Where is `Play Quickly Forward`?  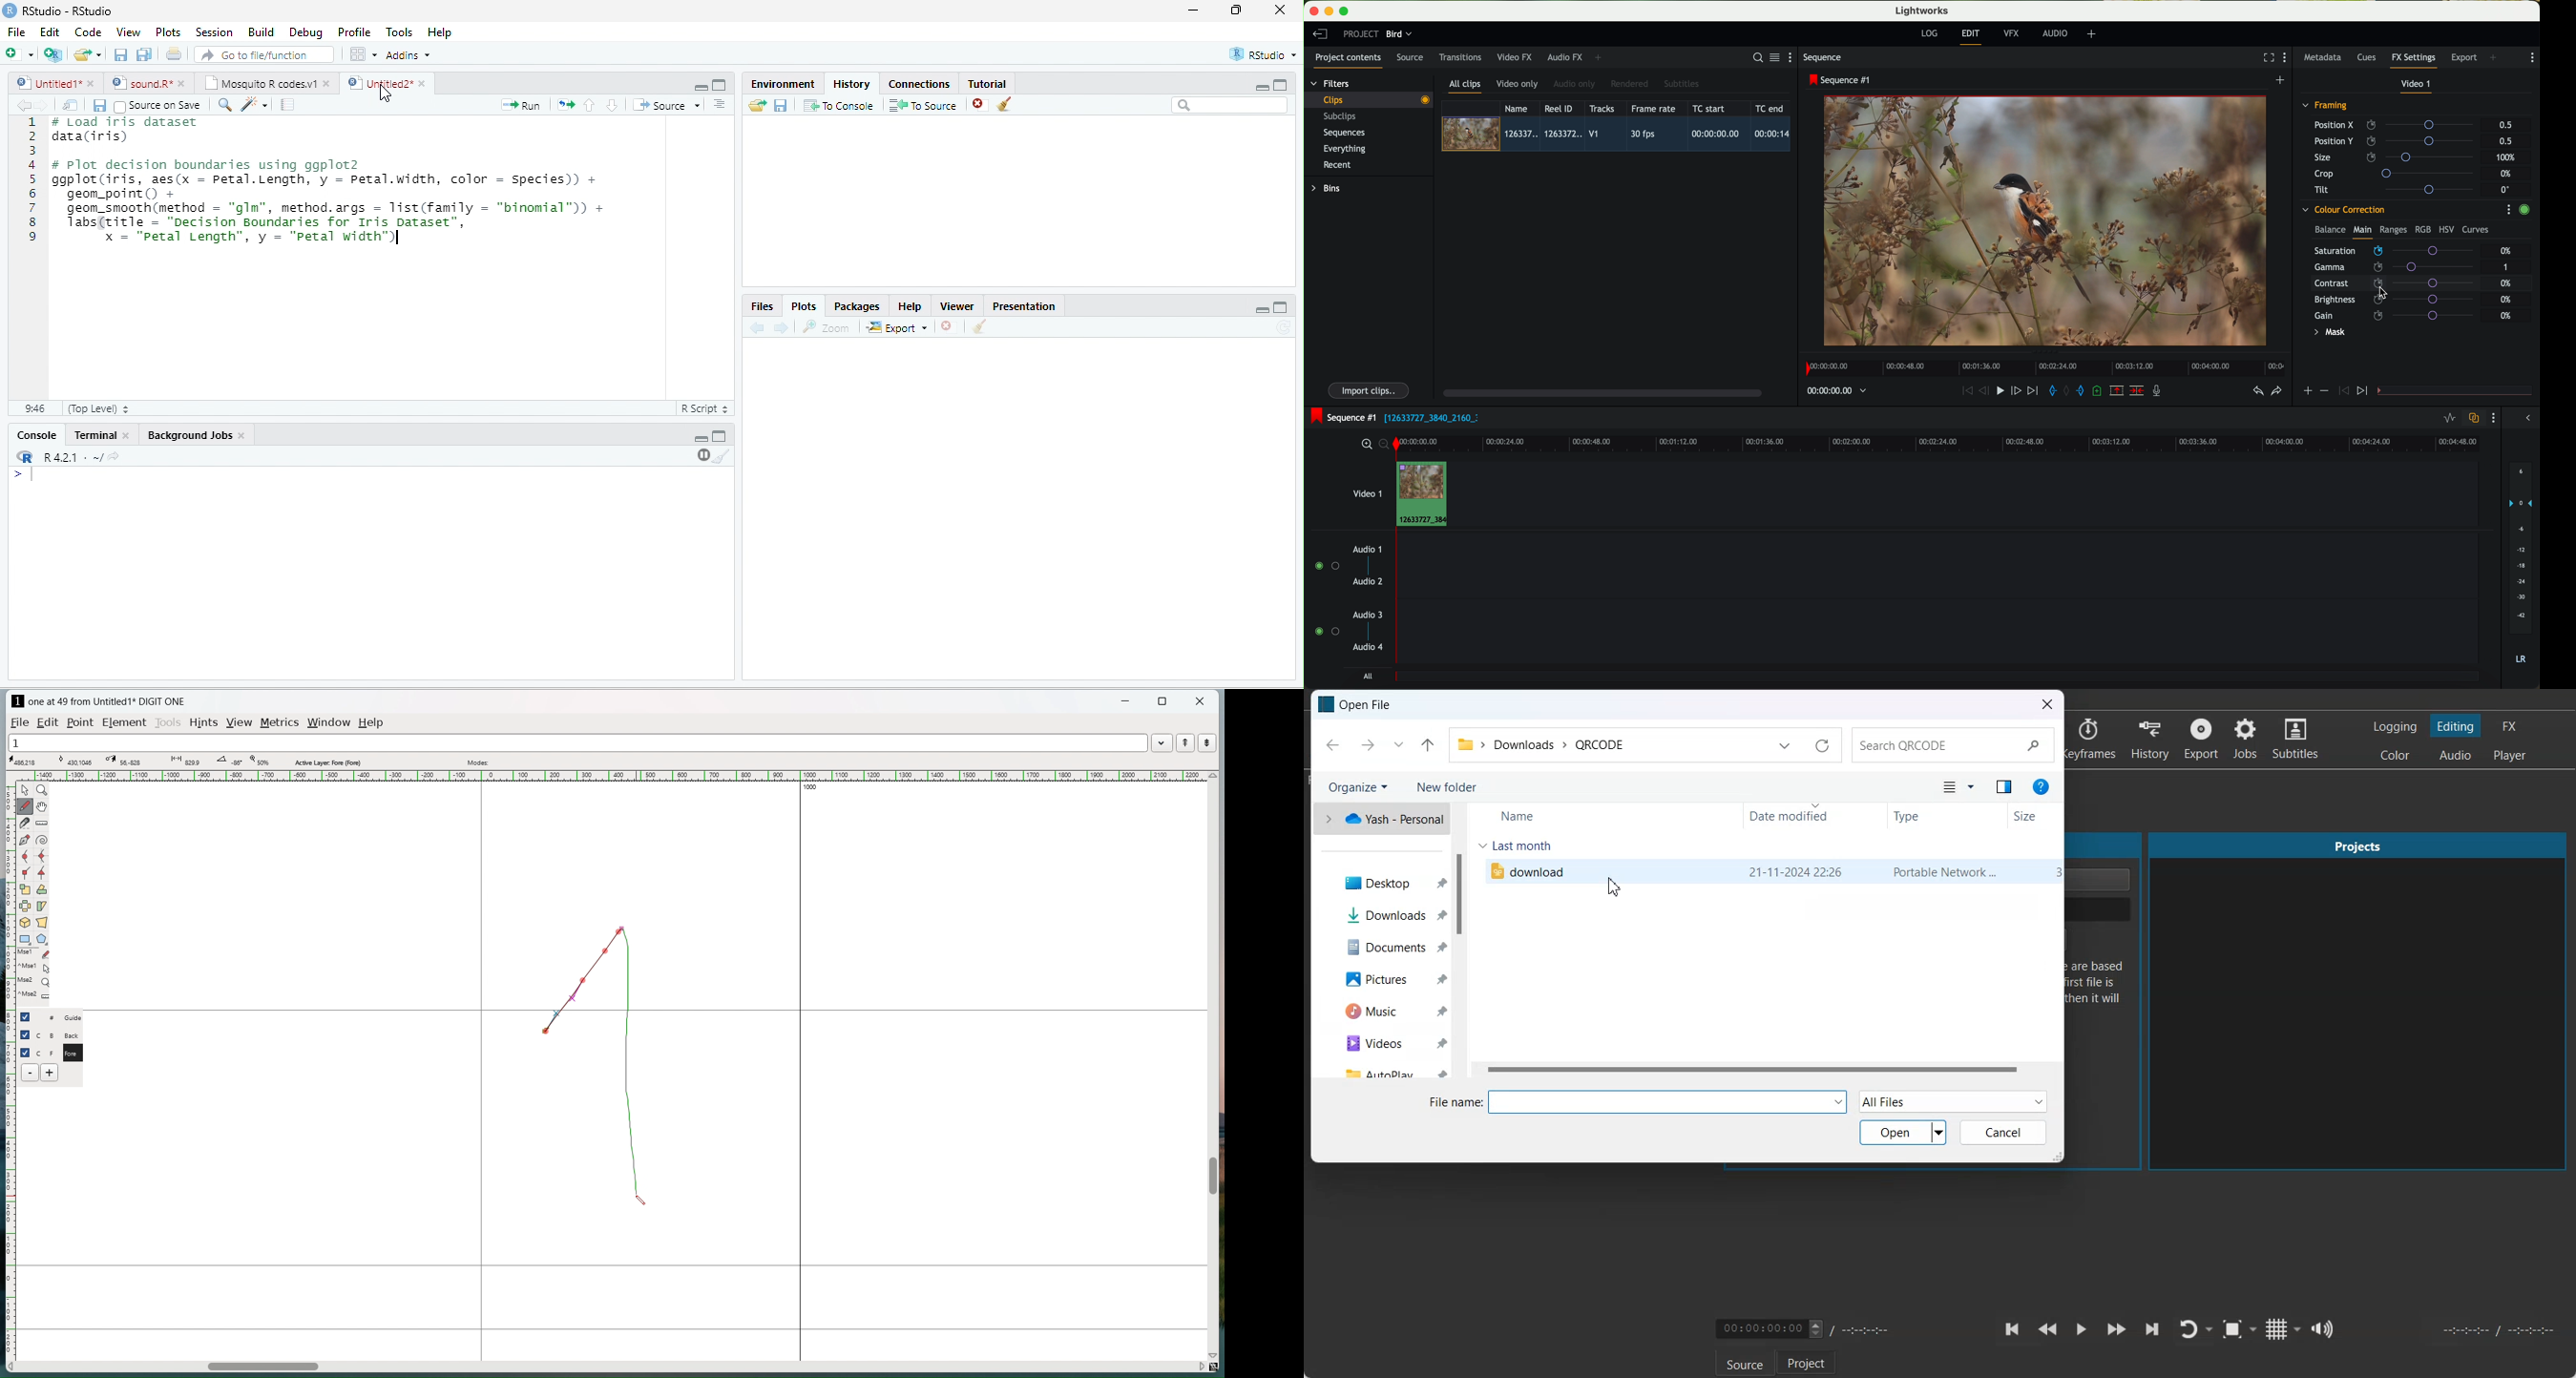 Play Quickly Forward is located at coordinates (2117, 1329).